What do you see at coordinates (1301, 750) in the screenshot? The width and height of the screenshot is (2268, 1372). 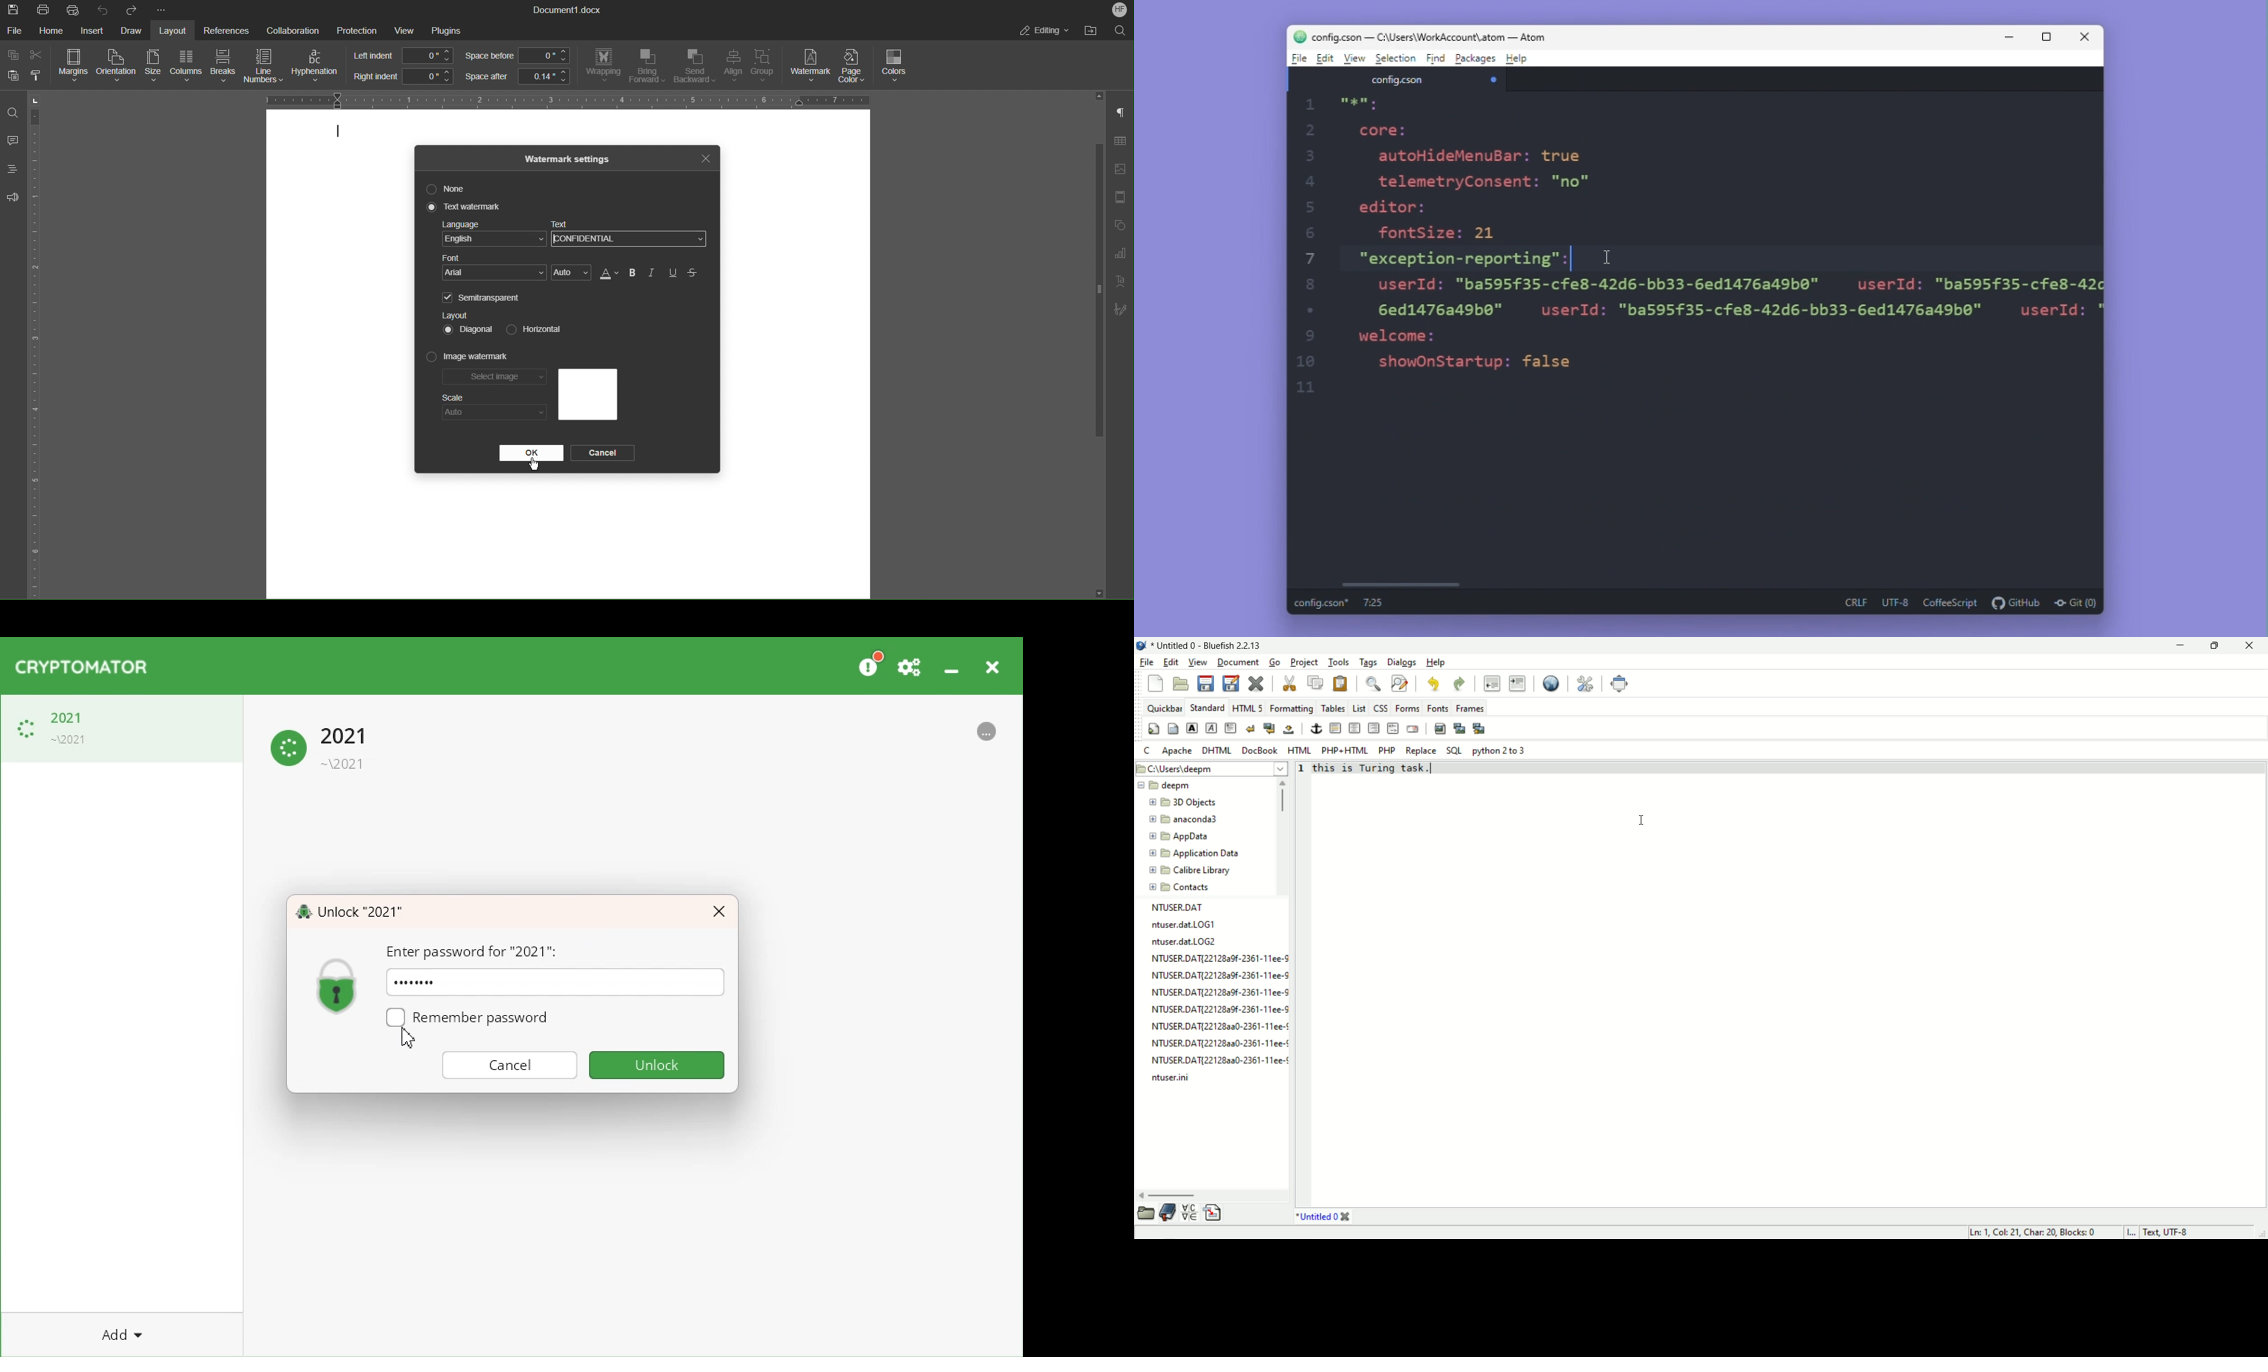 I see `HTML` at bounding box center [1301, 750].